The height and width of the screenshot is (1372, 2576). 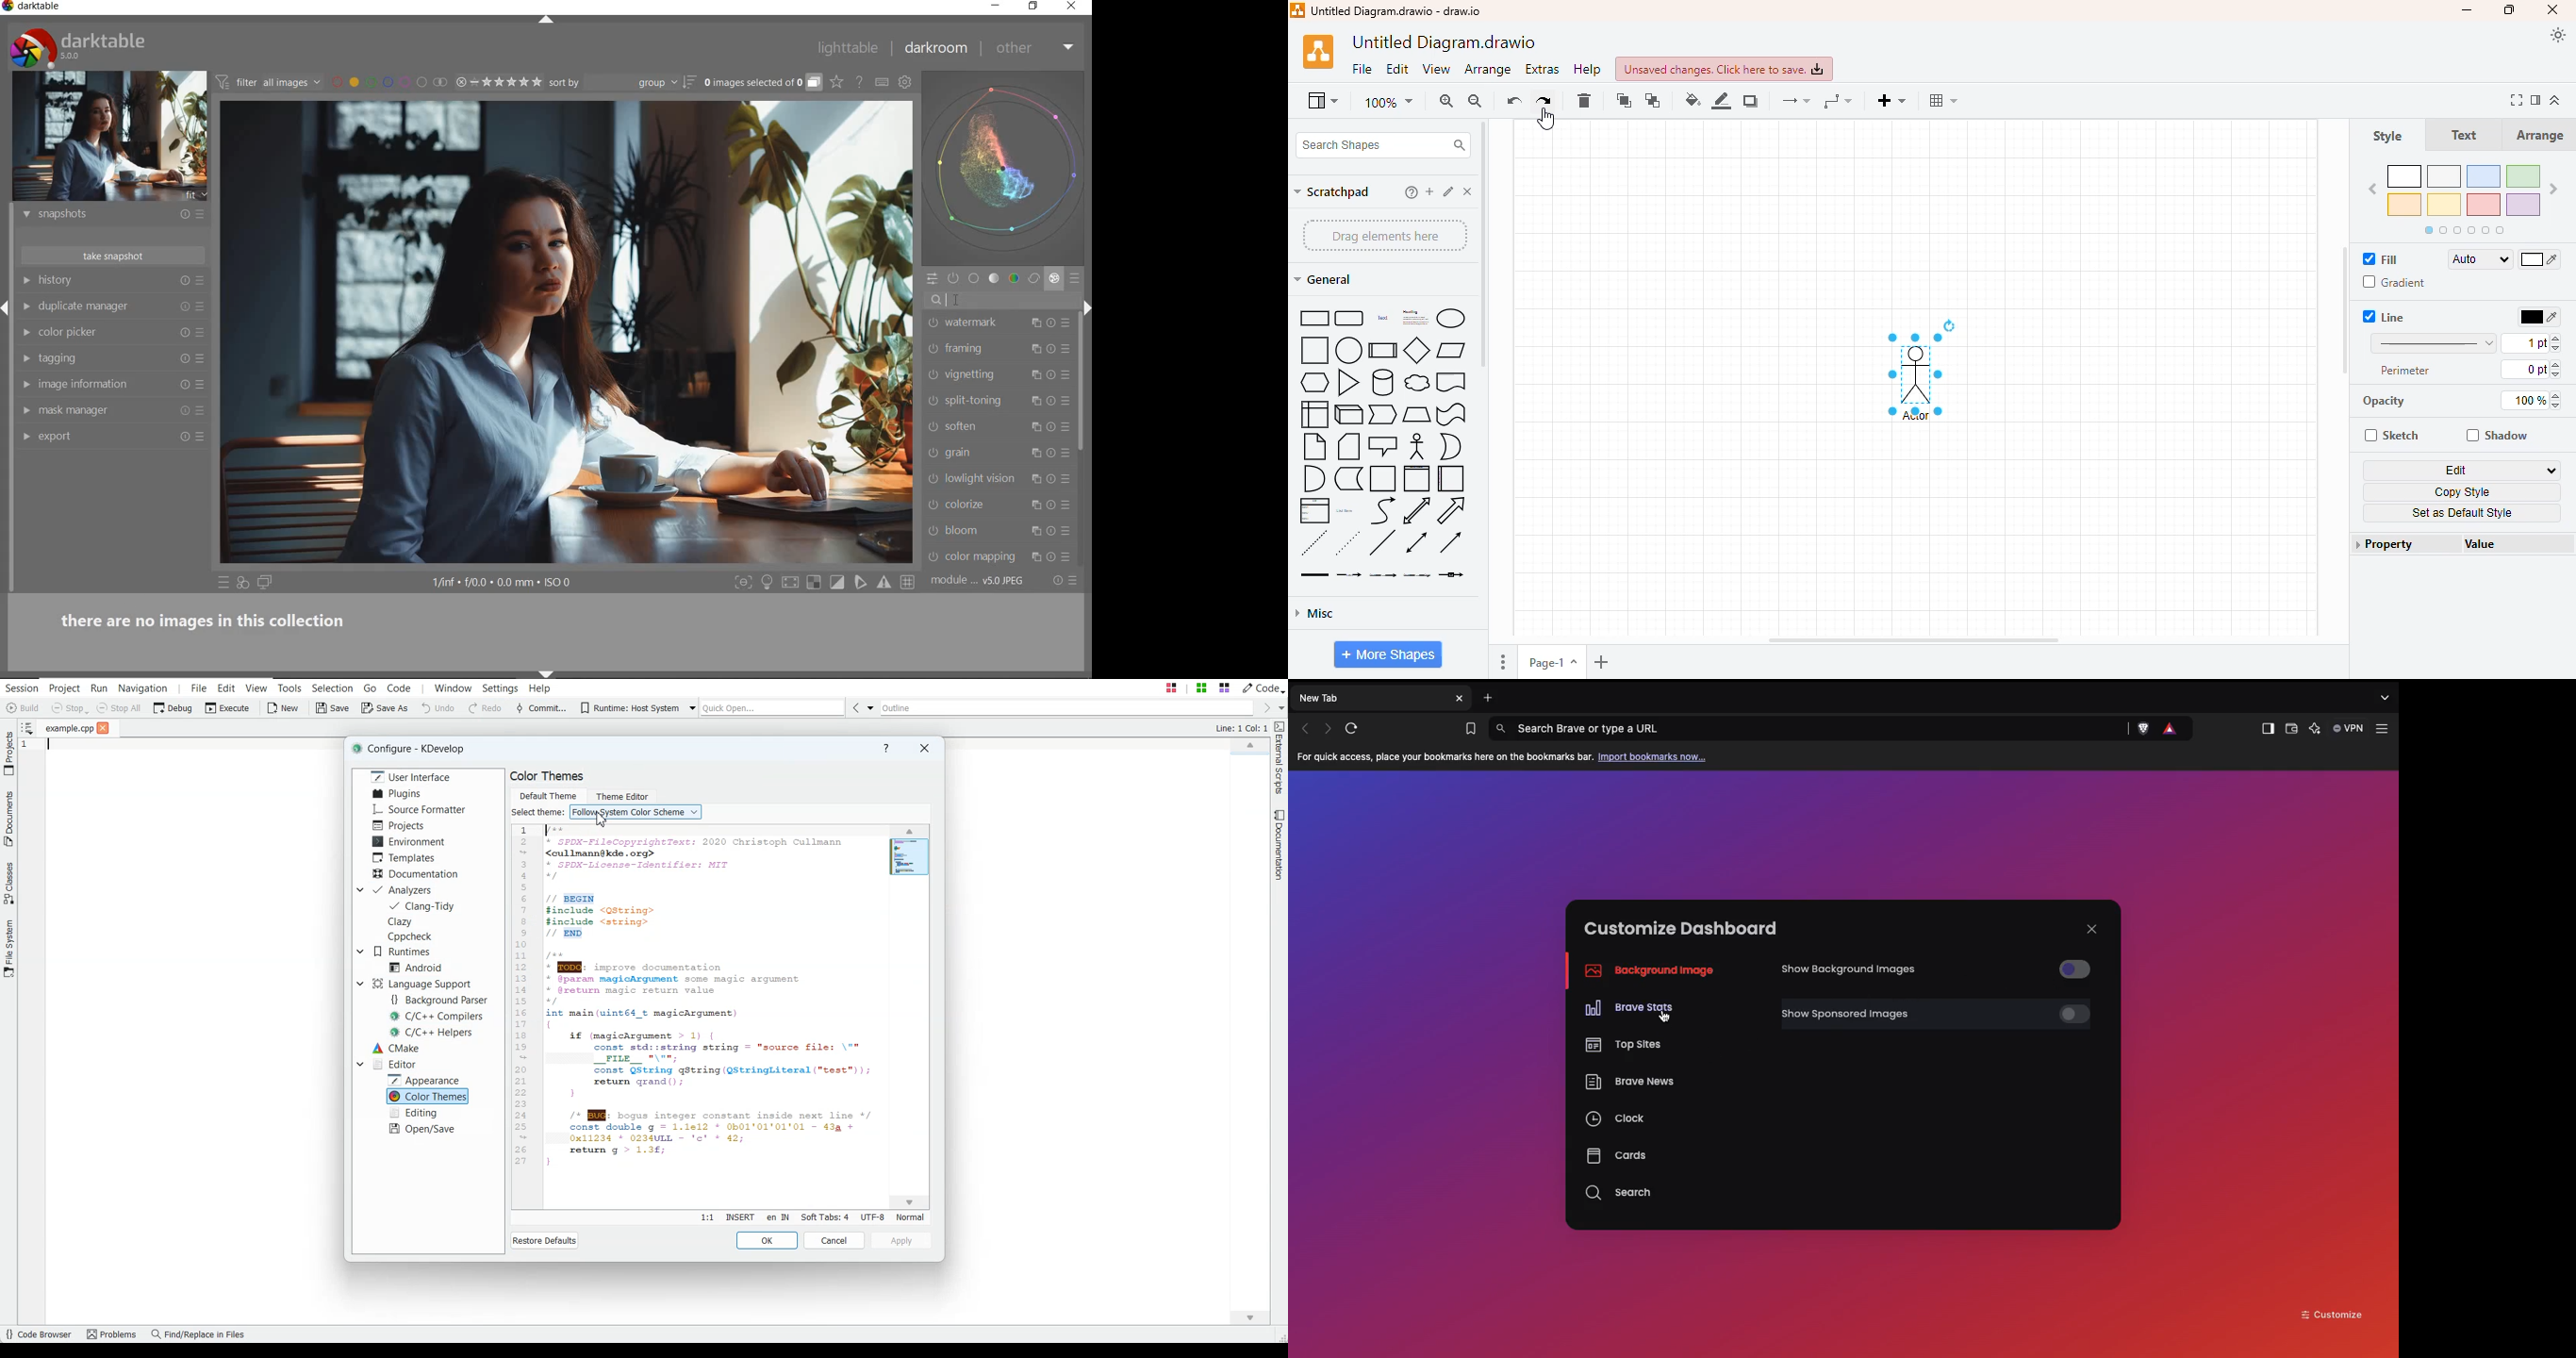 What do you see at coordinates (1052, 556) in the screenshot?
I see `reset` at bounding box center [1052, 556].